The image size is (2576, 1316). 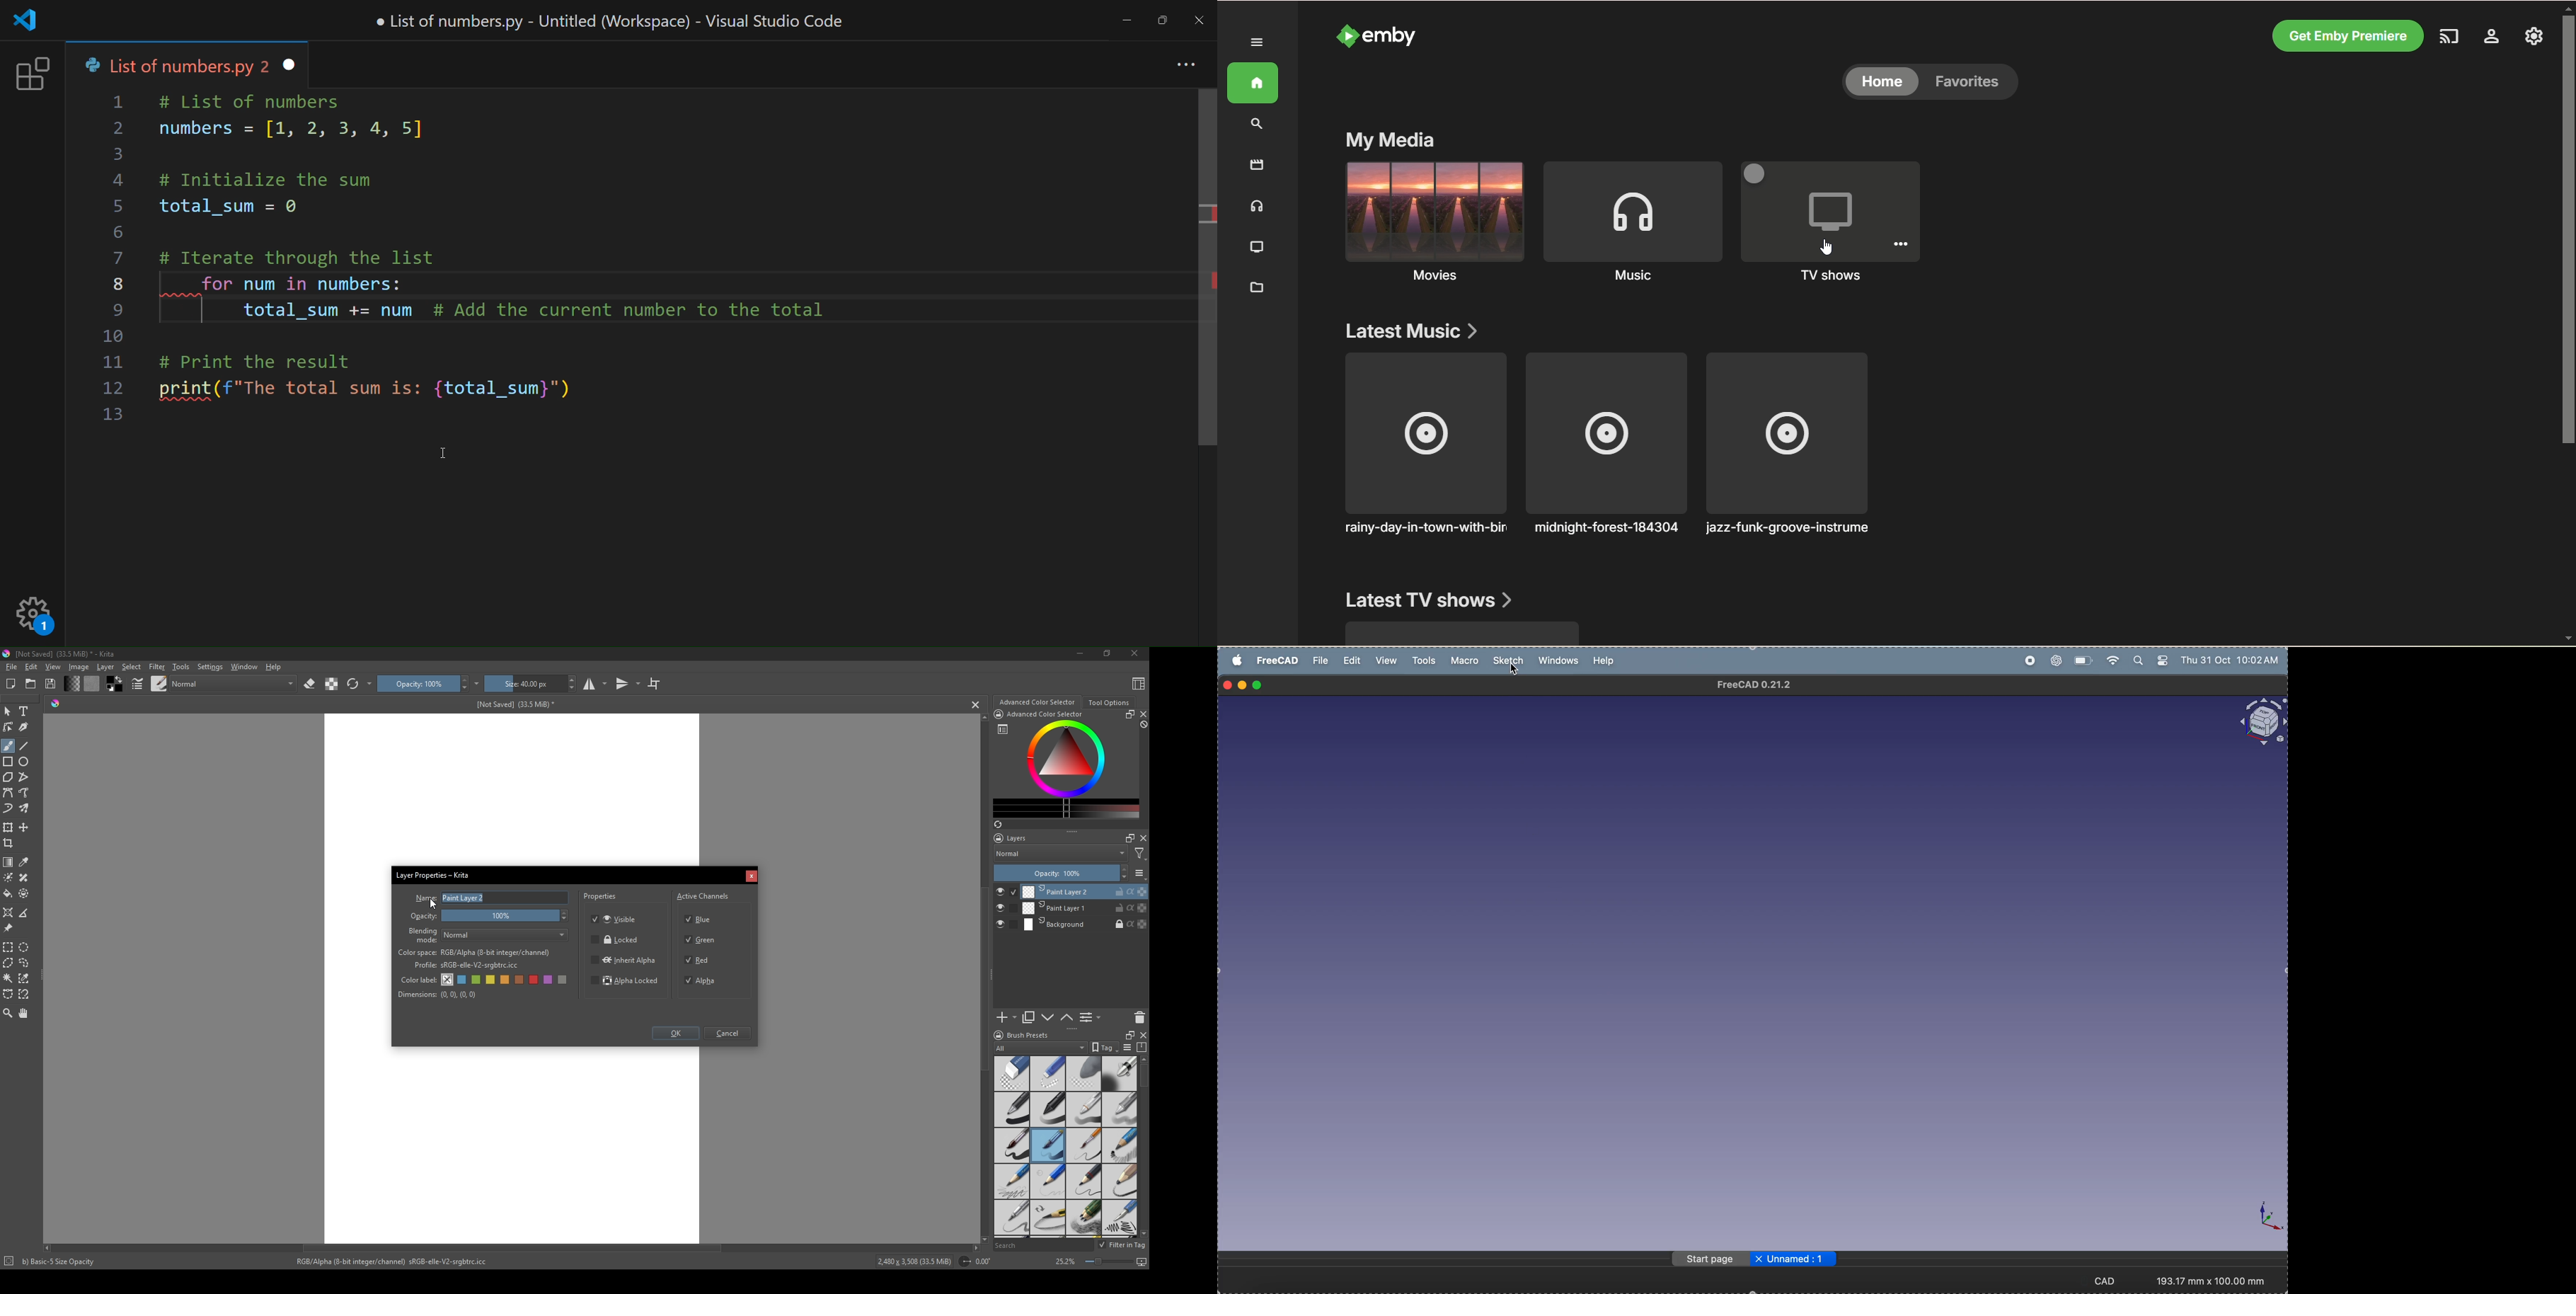 What do you see at coordinates (438, 994) in the screenshot?
I see `Dimensions (0,0),(0,0)` at bounding box center [438, 994].